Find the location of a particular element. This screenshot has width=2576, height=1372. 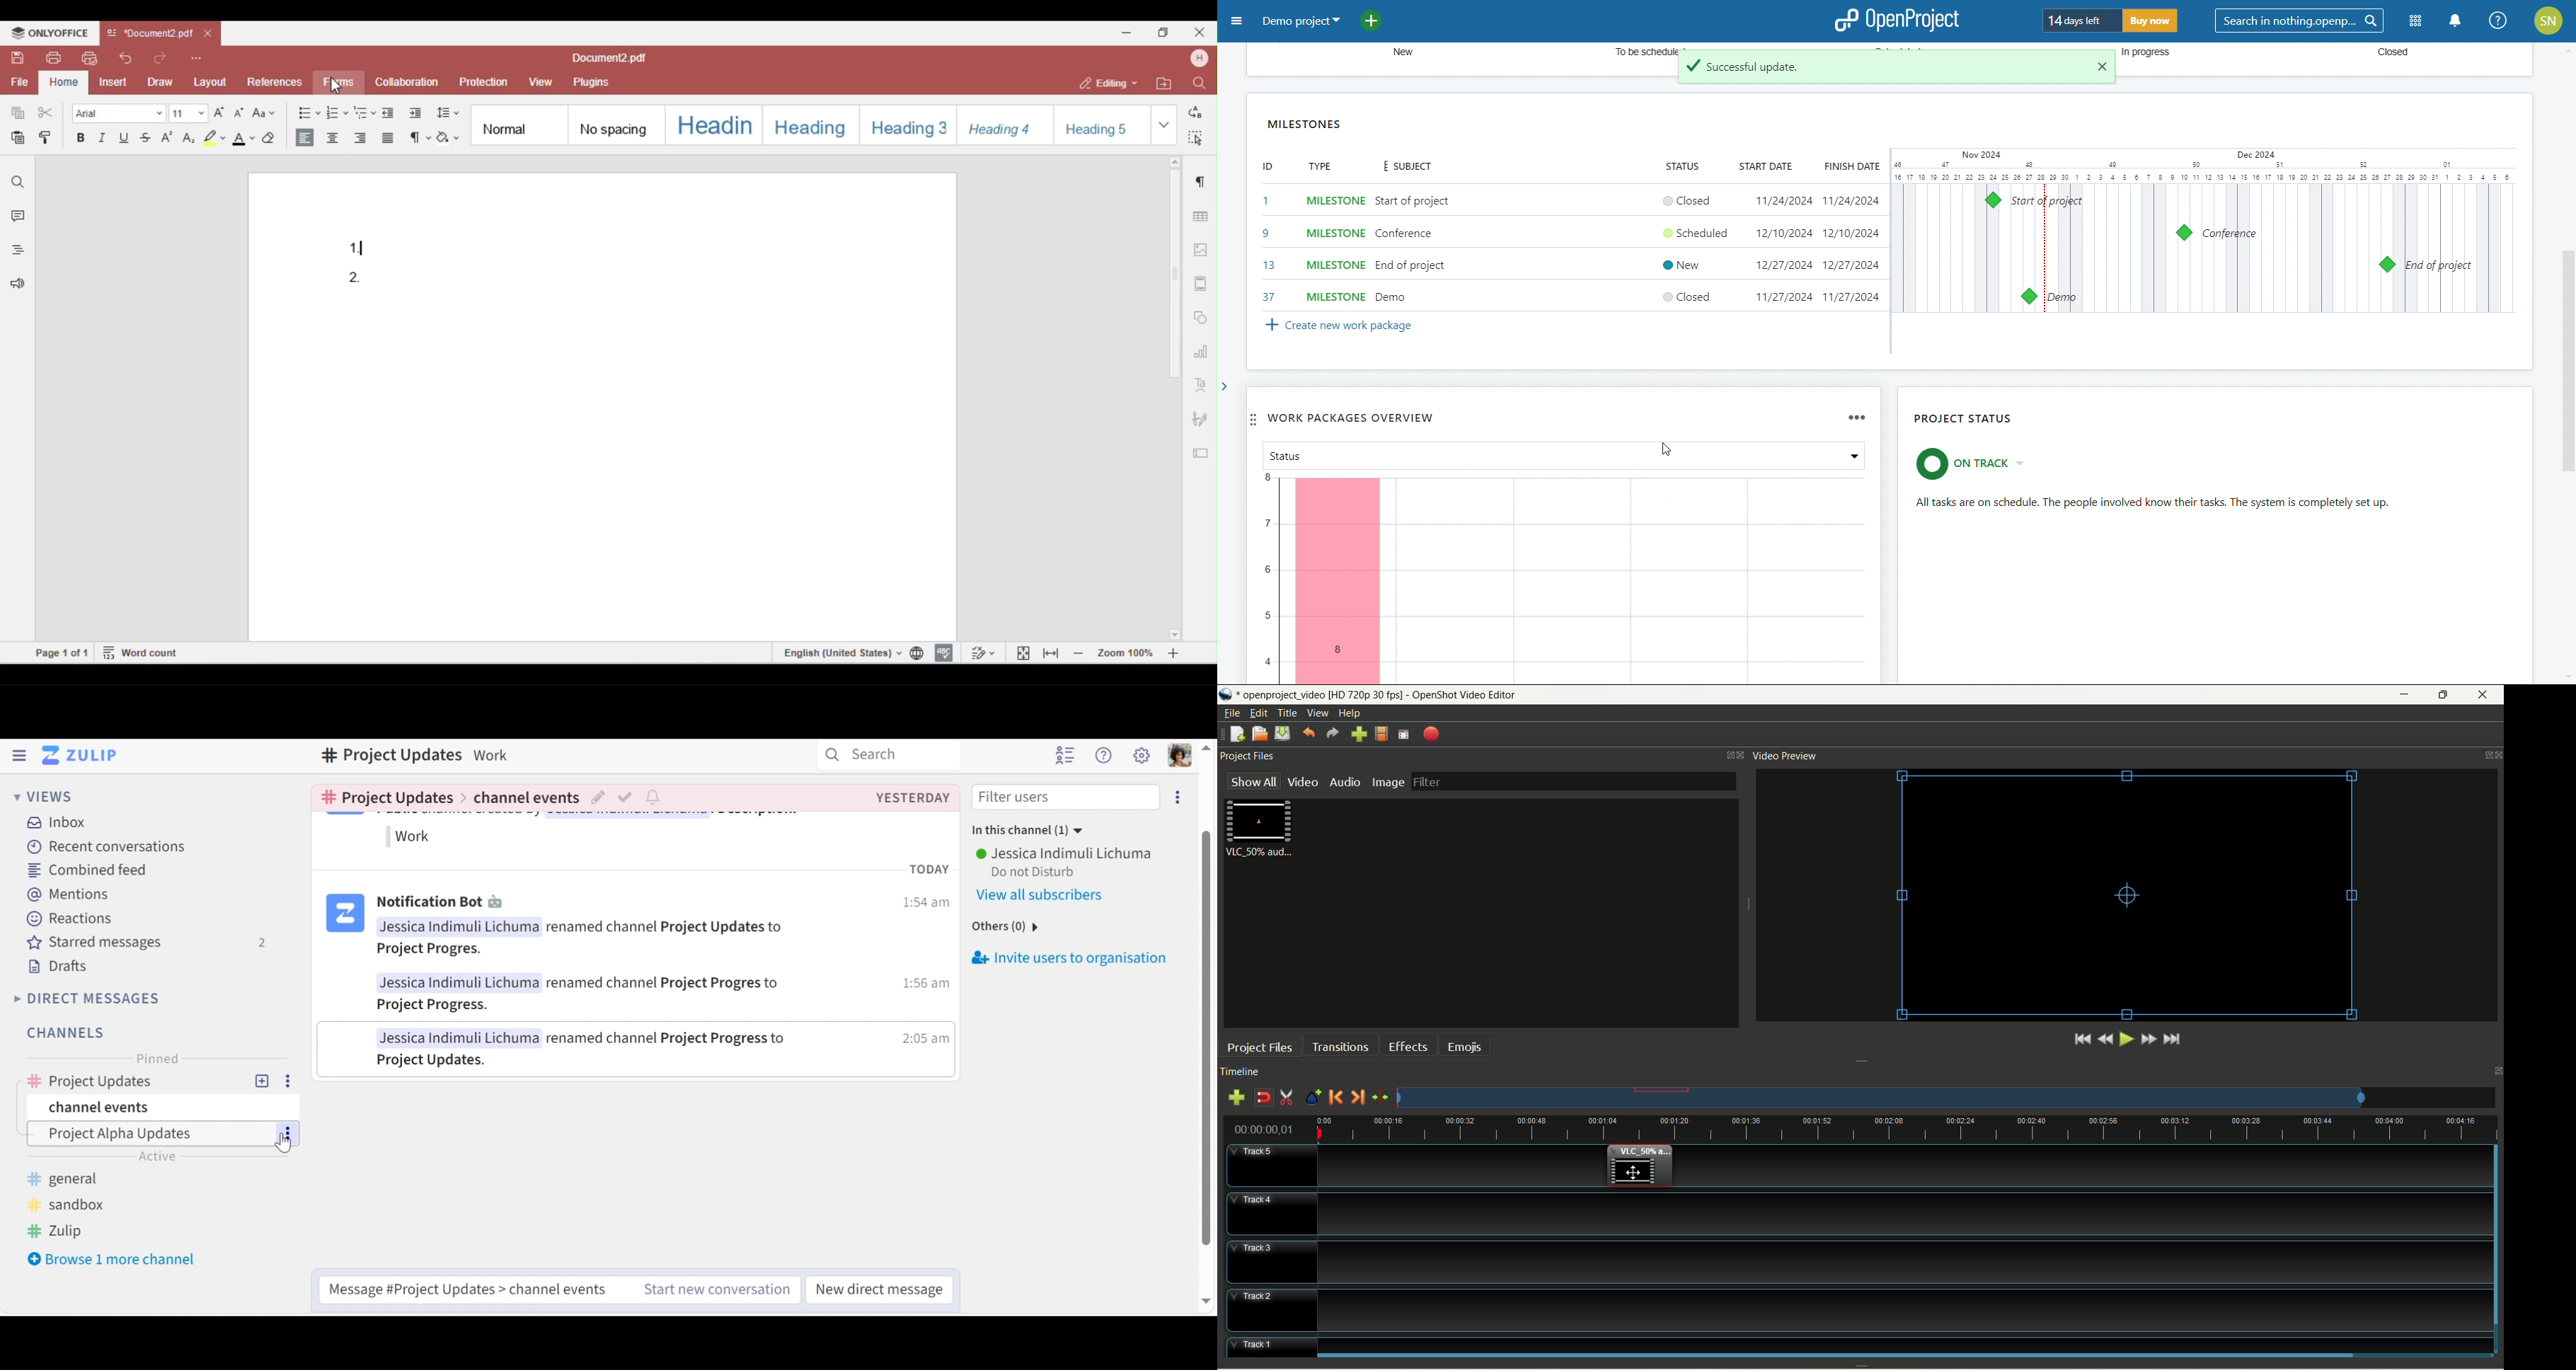

Search is located at coordinates (872, 753).